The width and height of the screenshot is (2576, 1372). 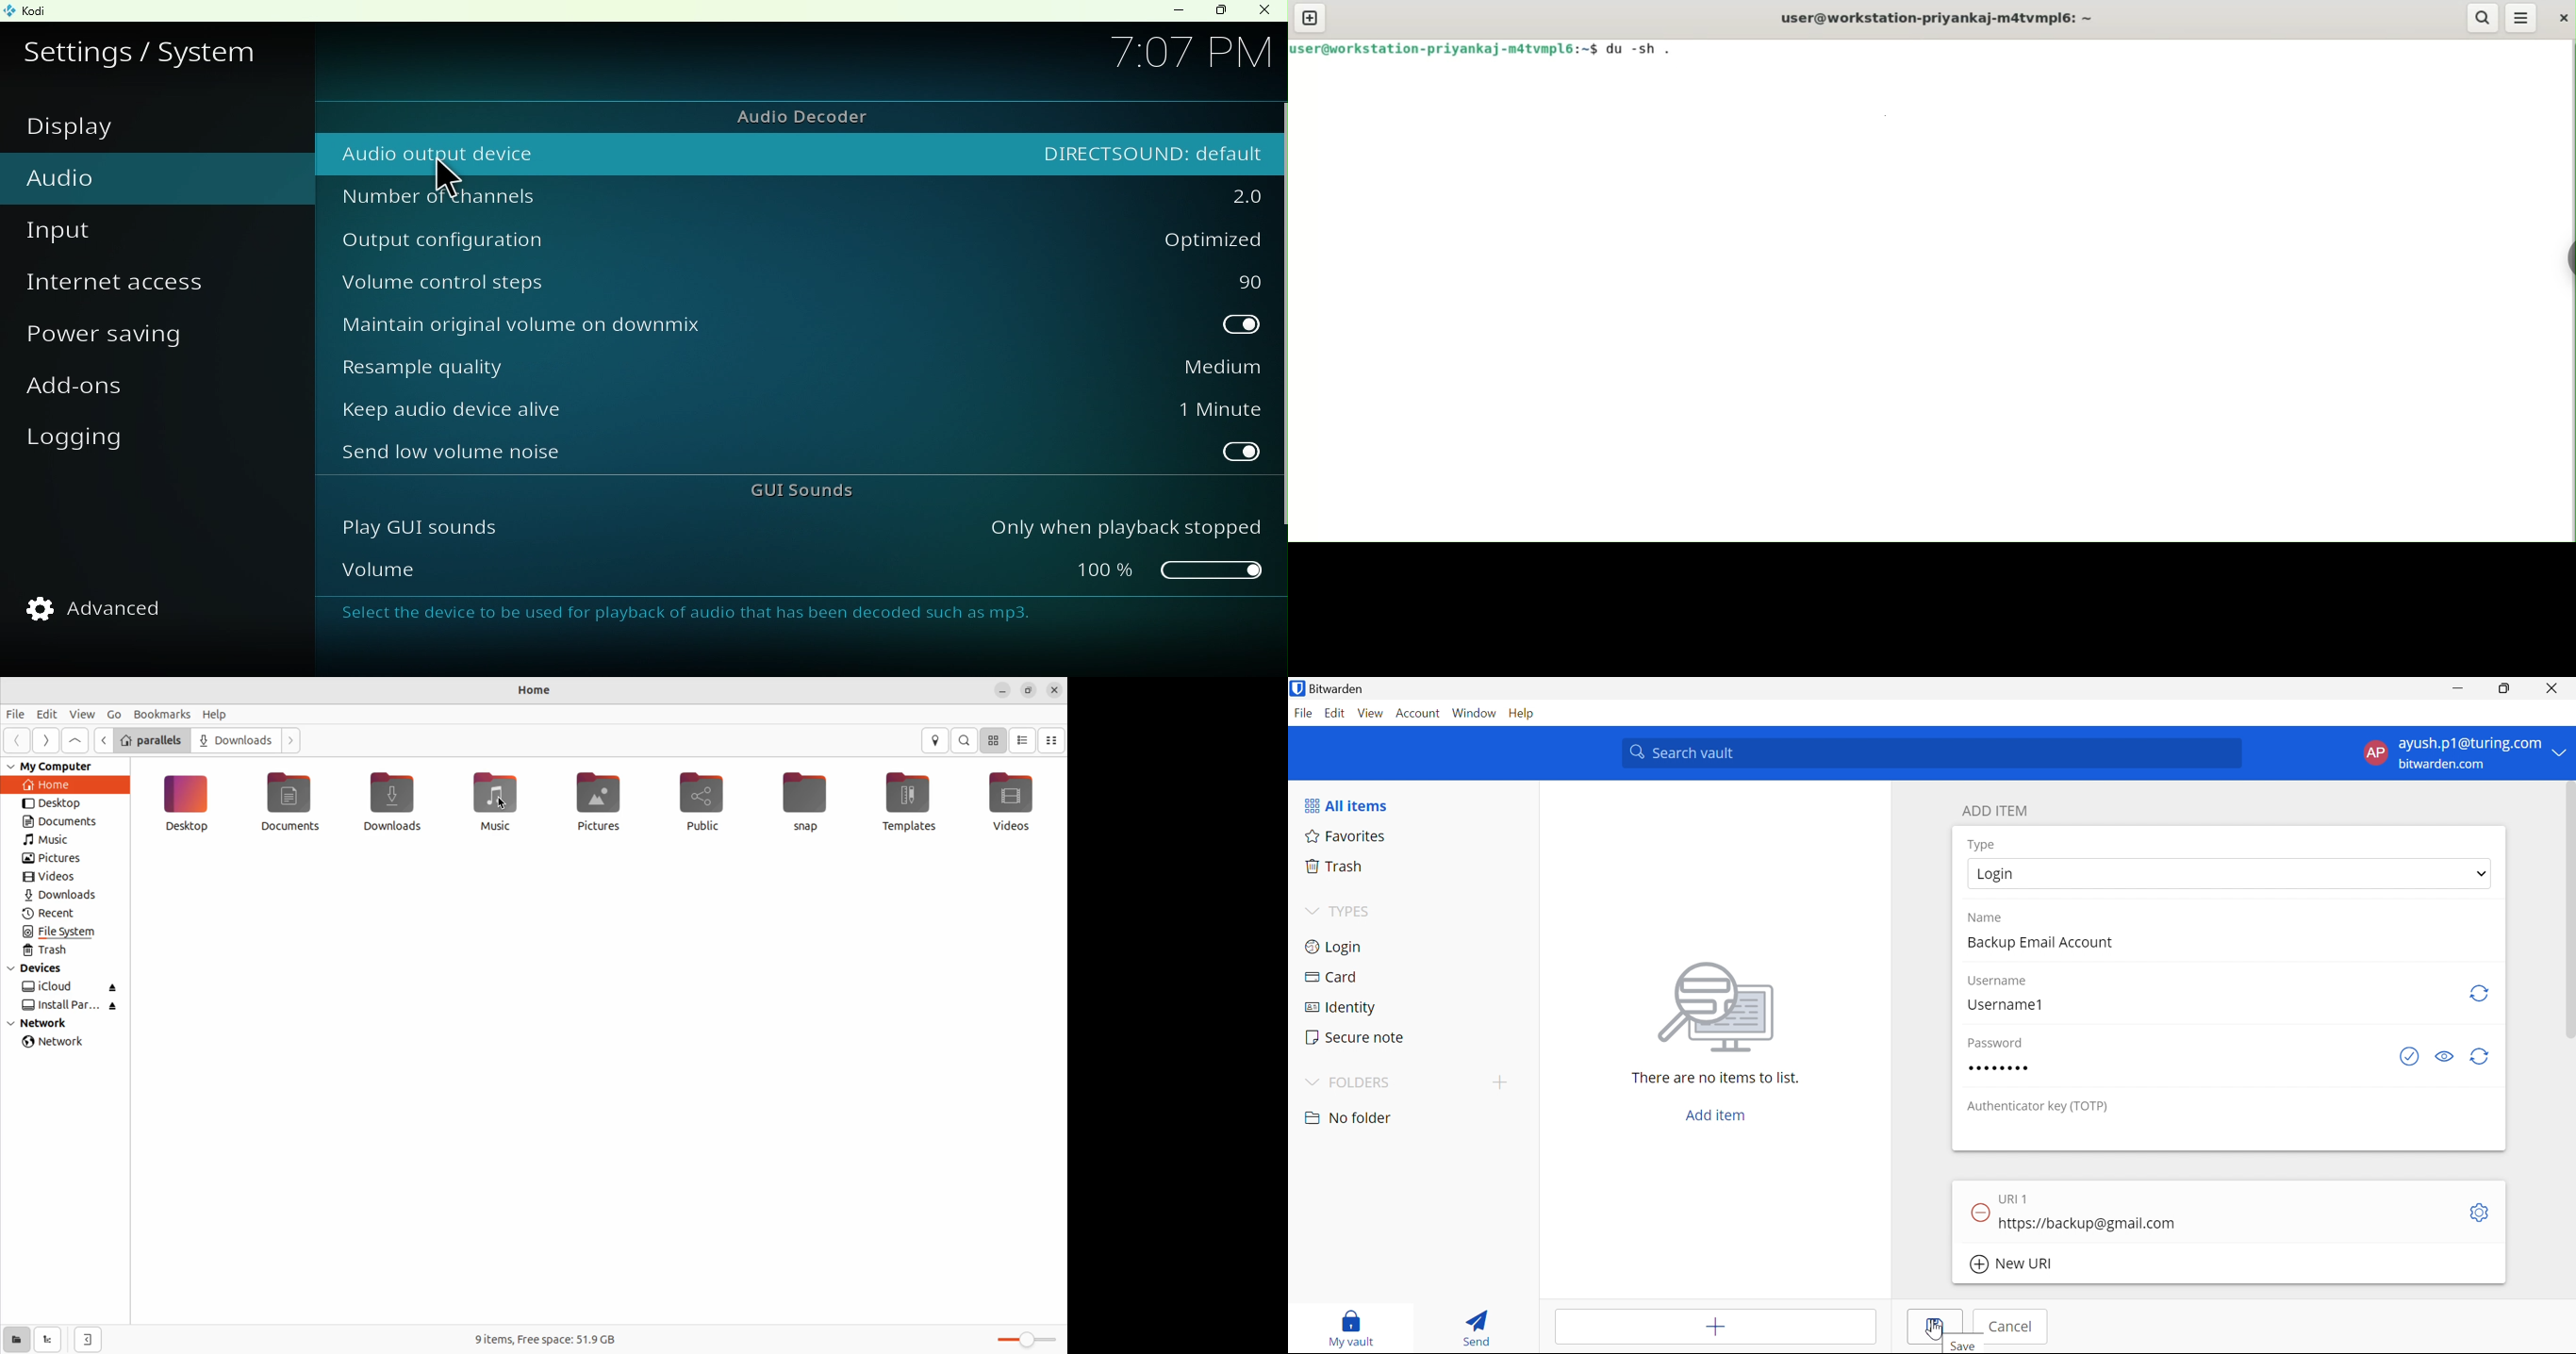 What do you see at coordinates (1500, 1084) in the screenshot?
I see `Add folder` at bounding box center [1500, 1084].